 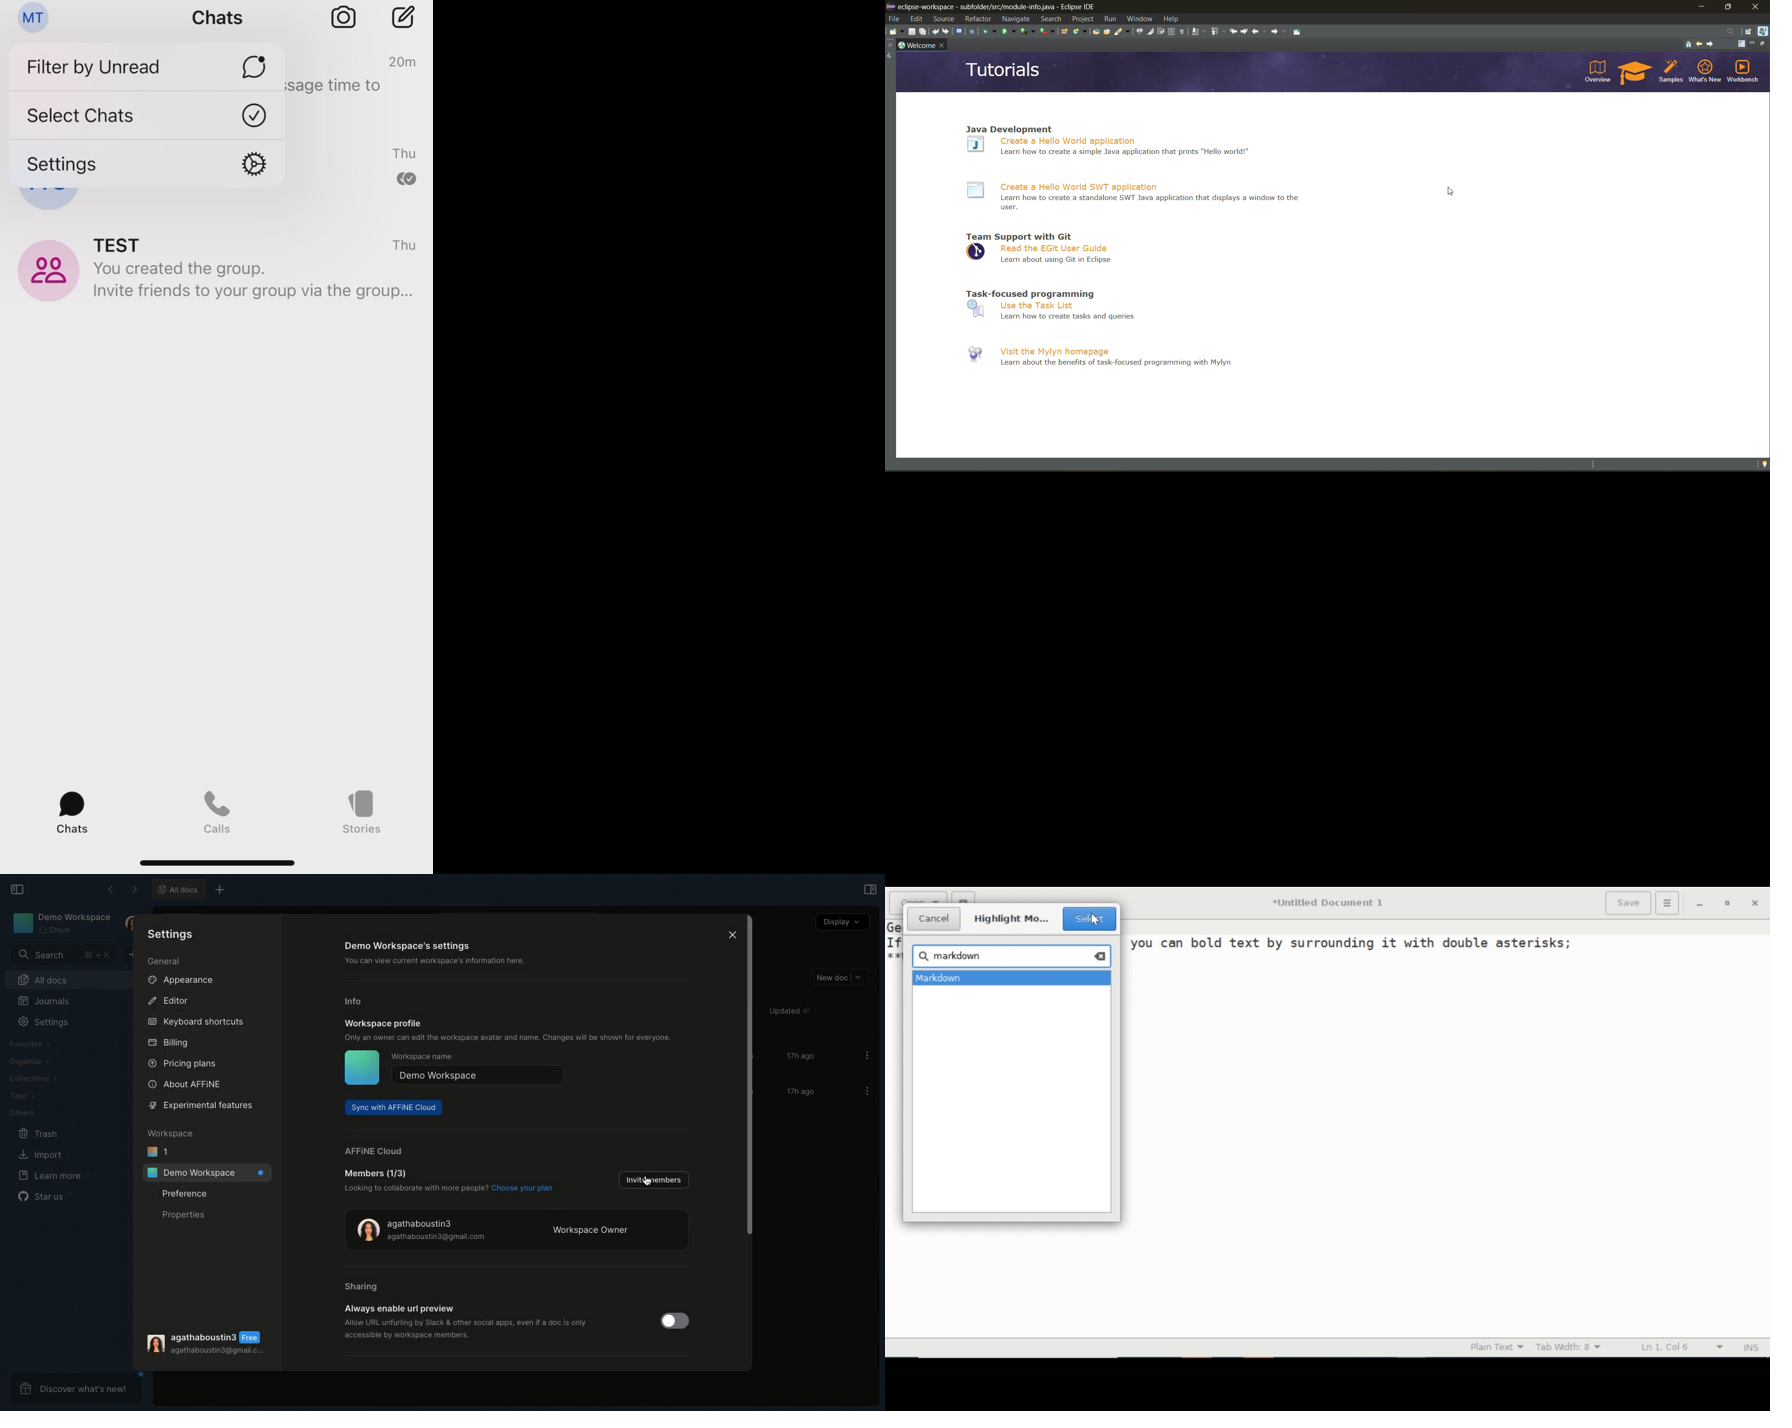 I want to click on Workspace name, so click(x=422, y=1056).